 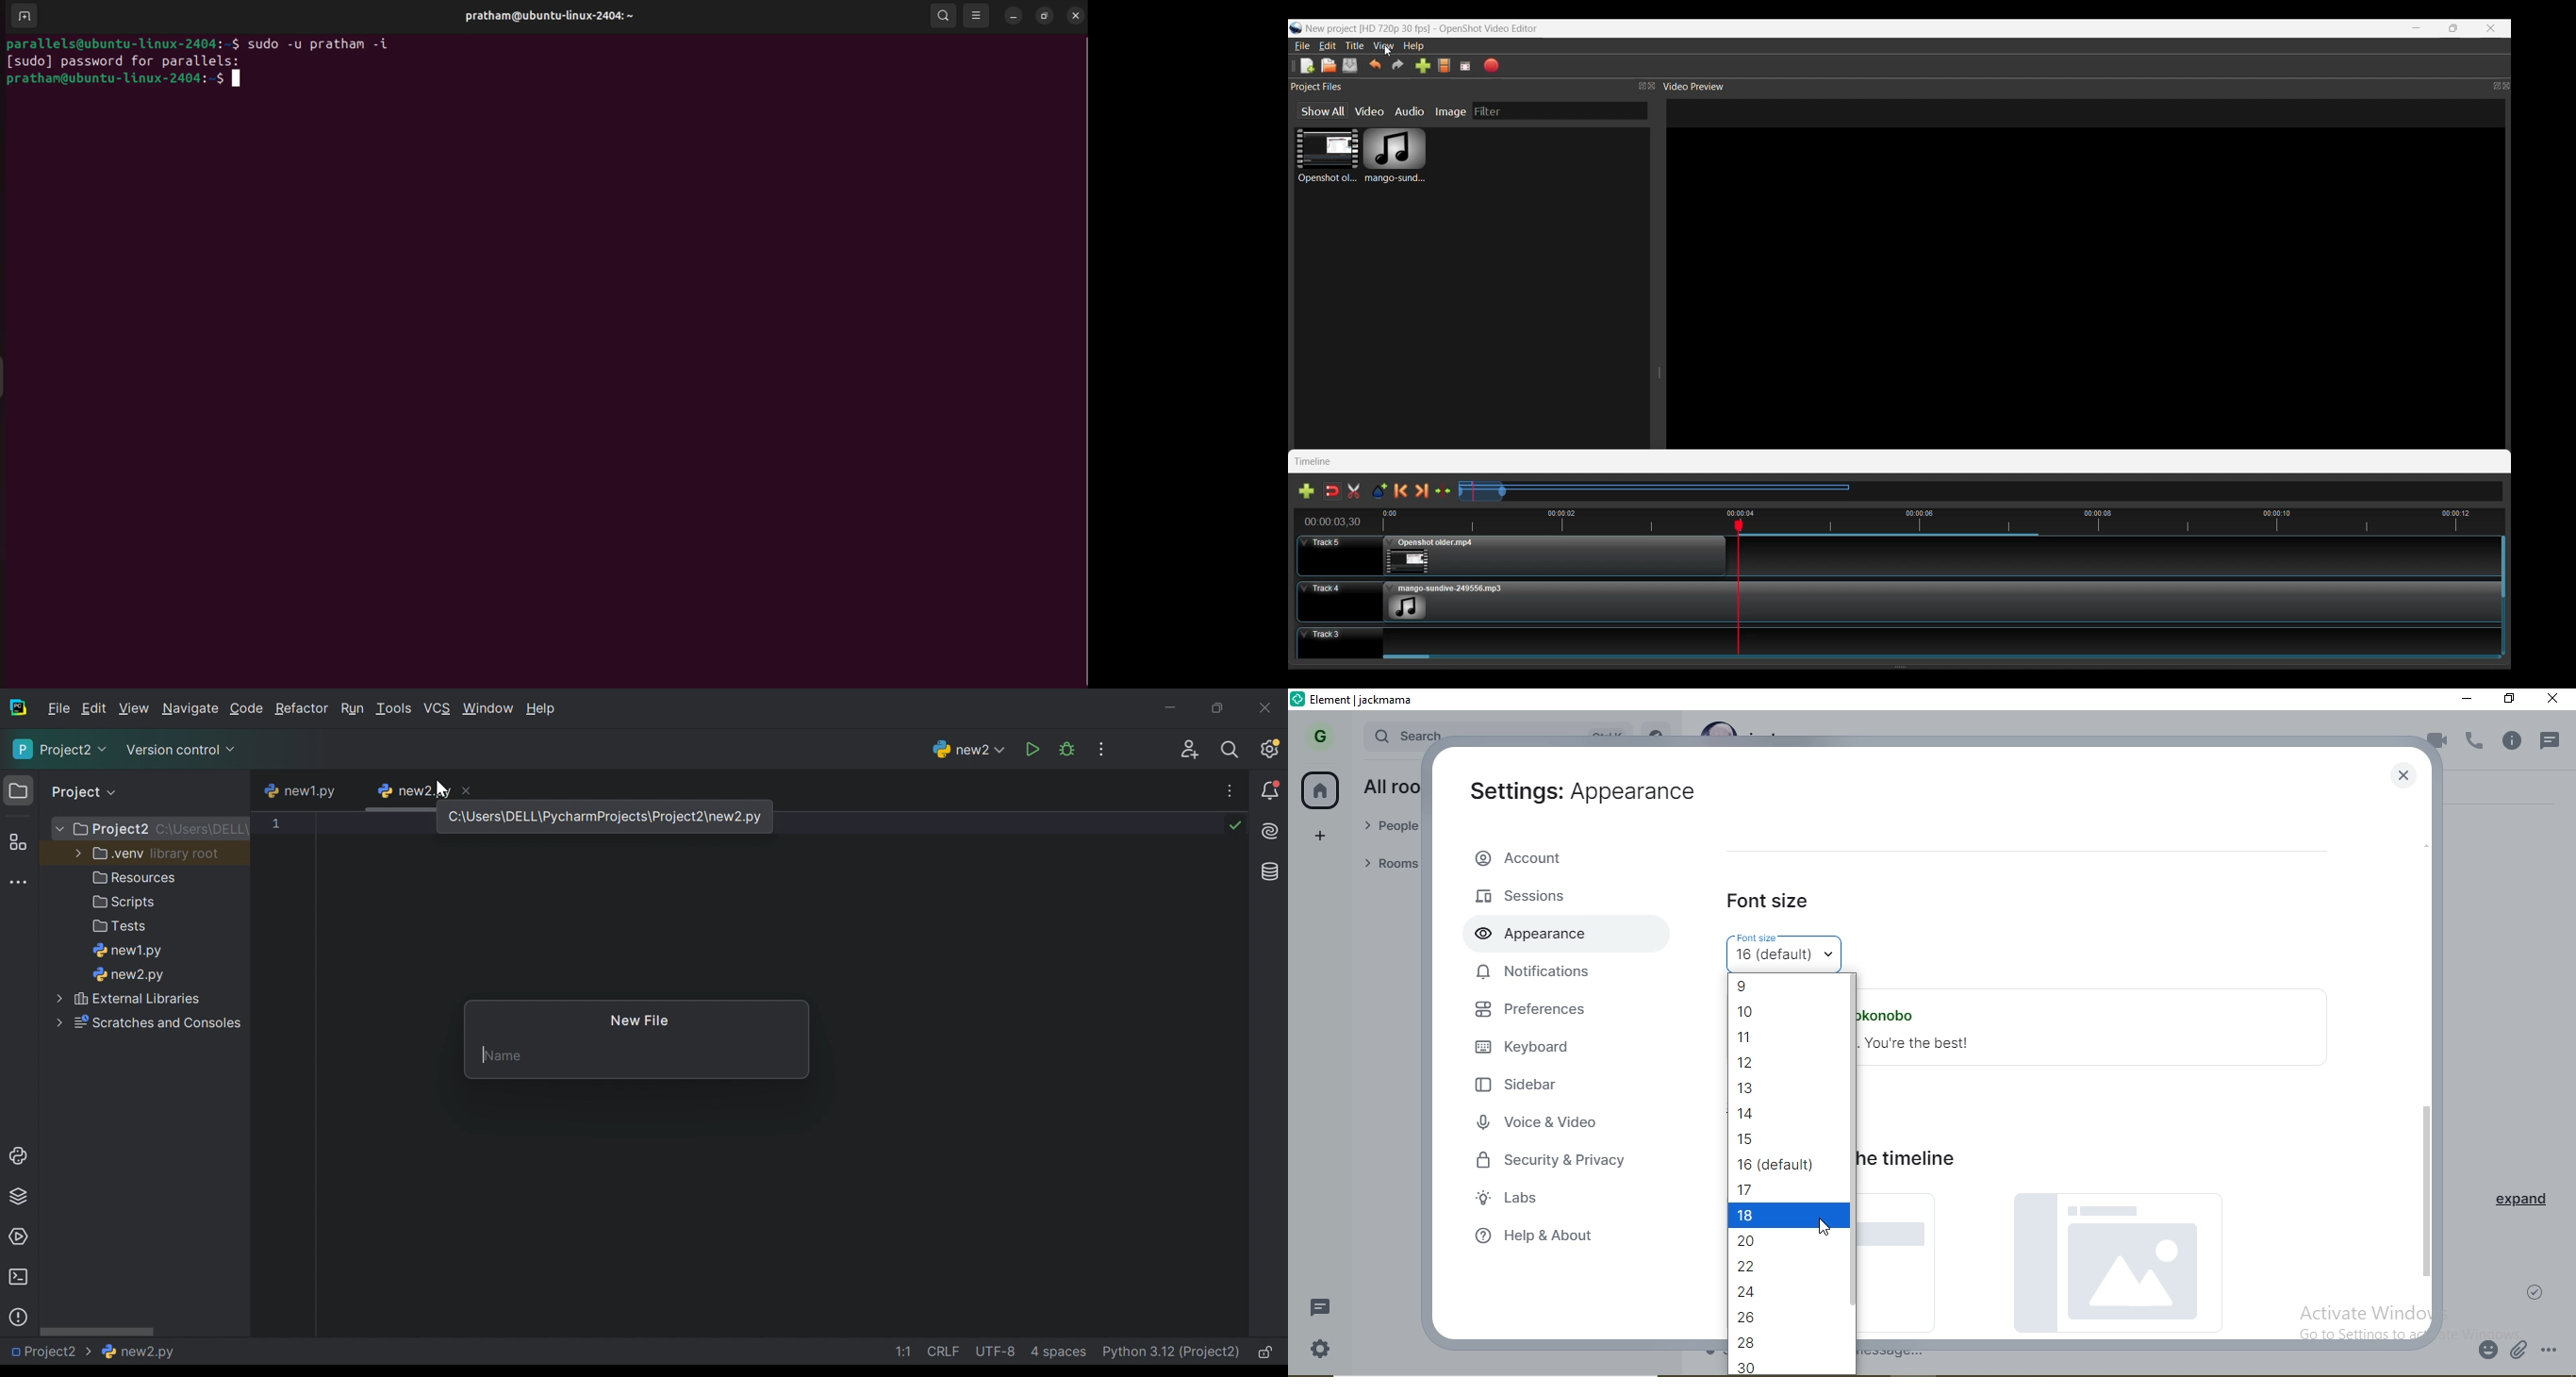 What do you see at coordinates (77, 791) in the screenshot?
I see `Project` at bounding box center [77, 791].